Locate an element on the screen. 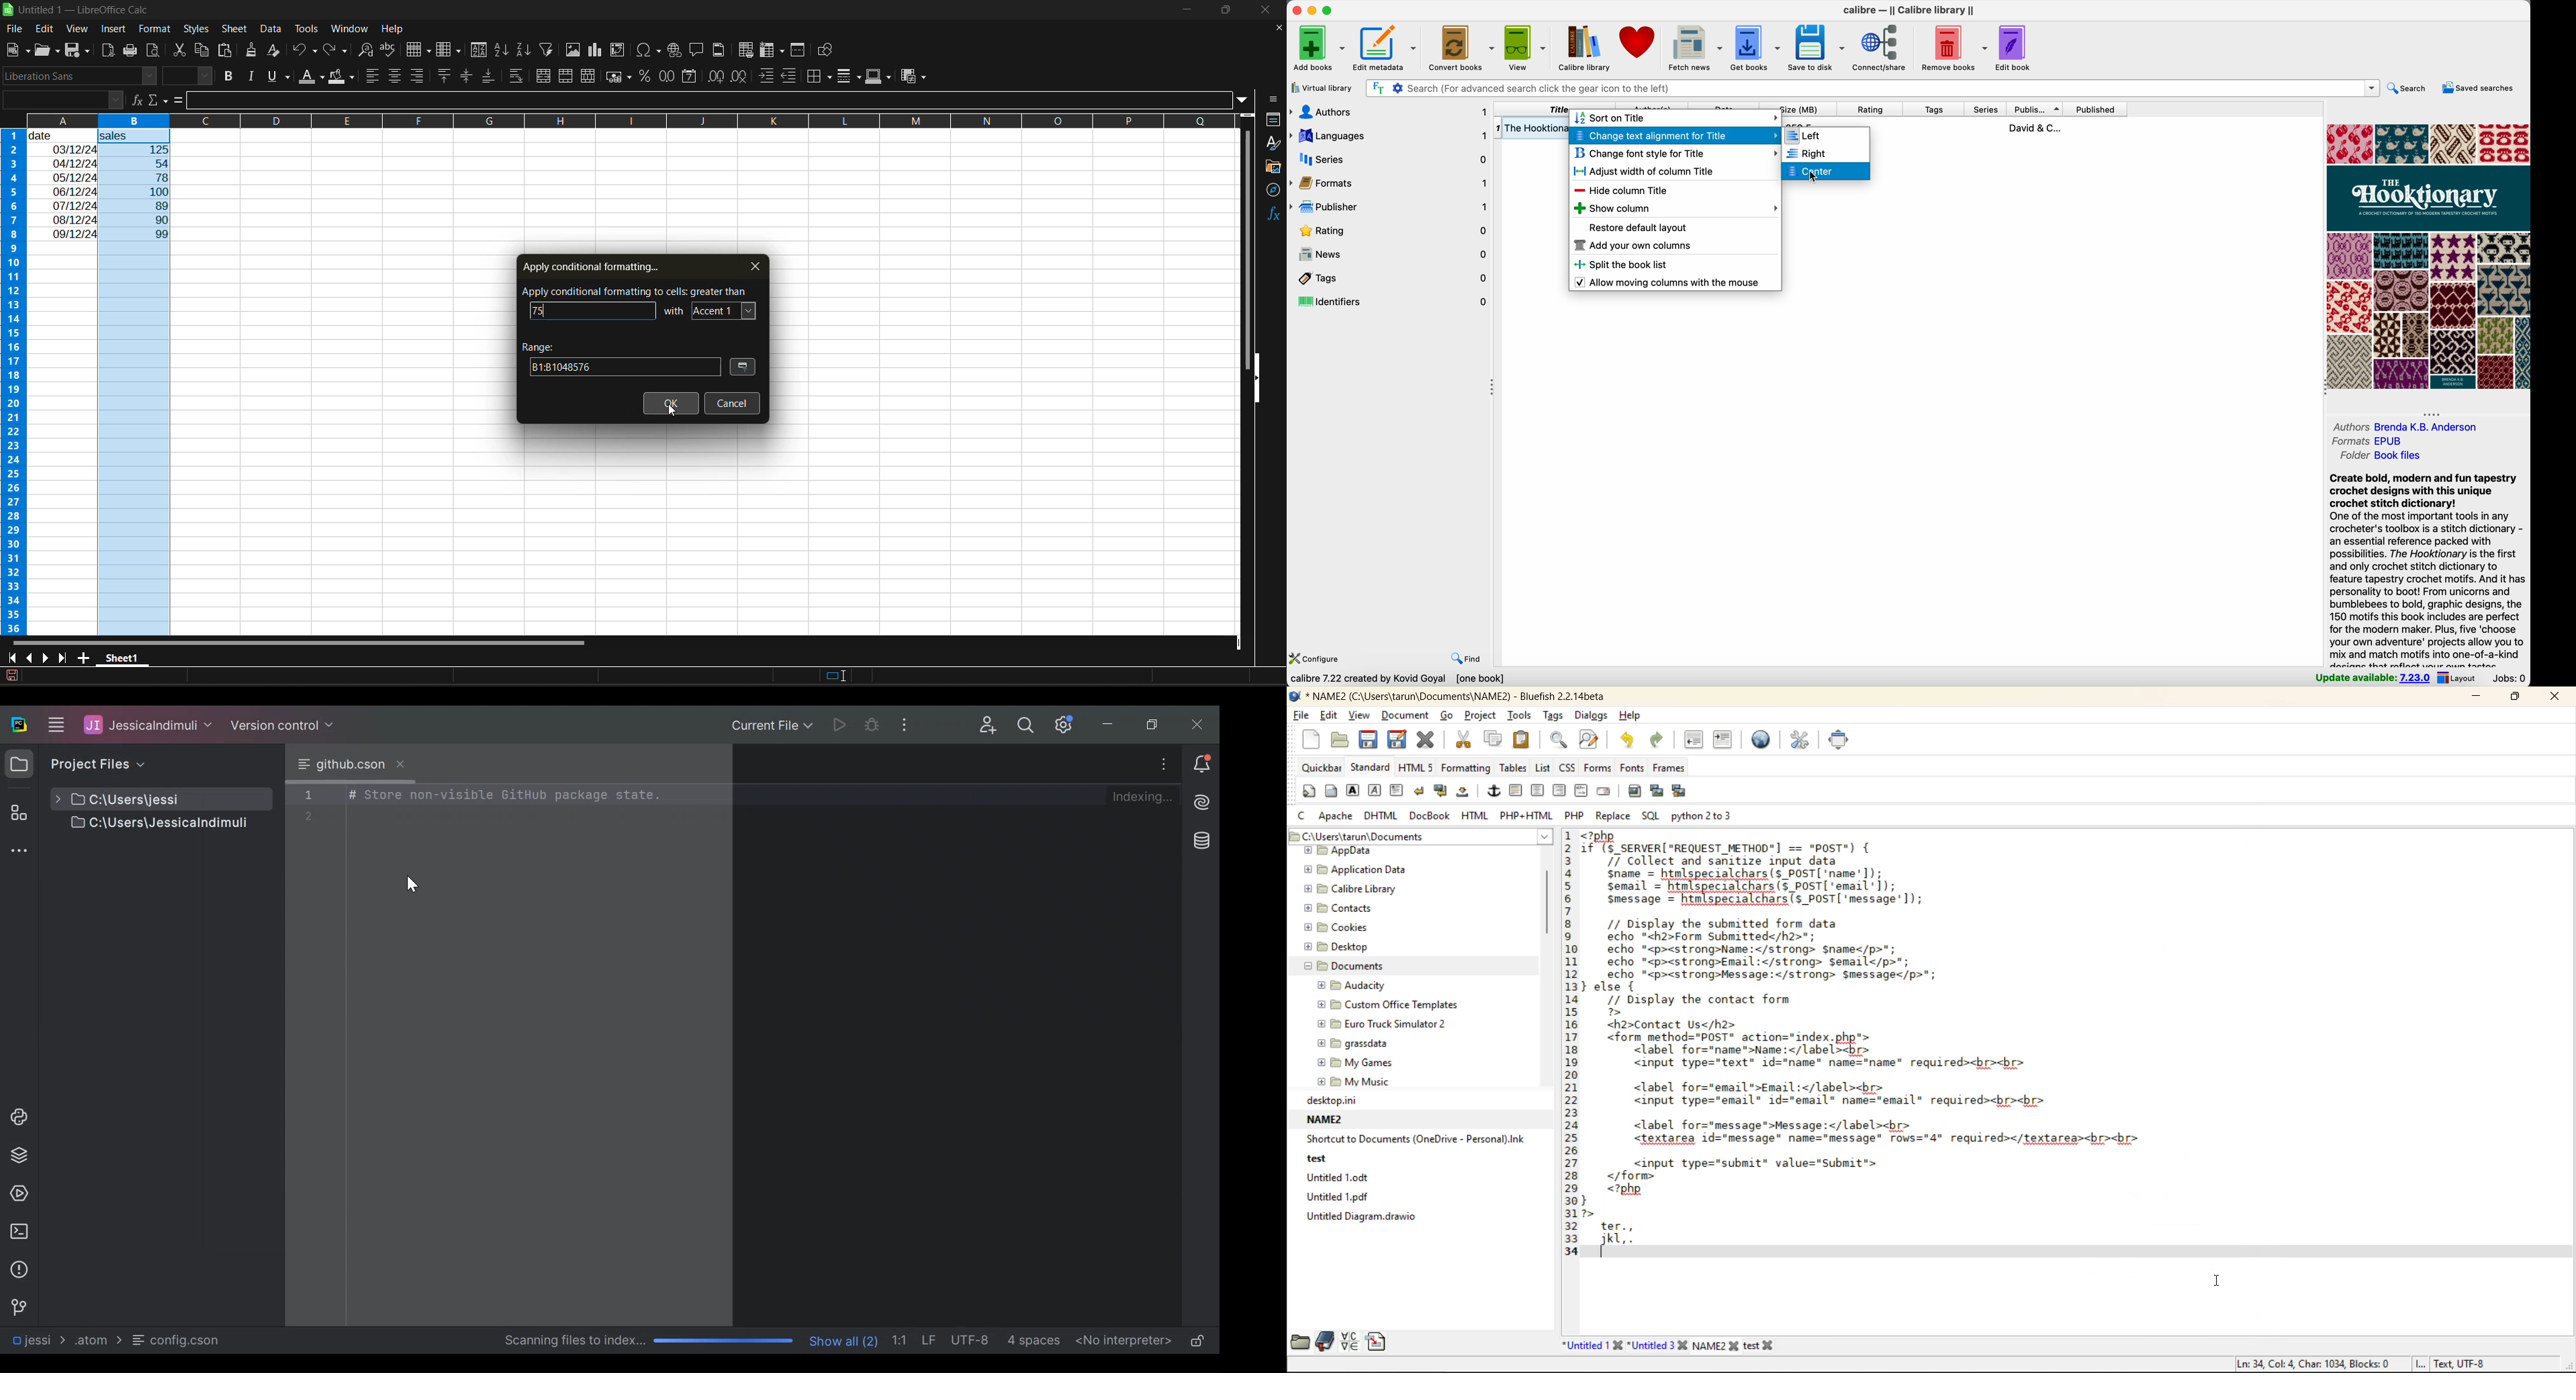 The width and height of the screenshot is (2576, 1400). open is located at coordinates (46, 51).